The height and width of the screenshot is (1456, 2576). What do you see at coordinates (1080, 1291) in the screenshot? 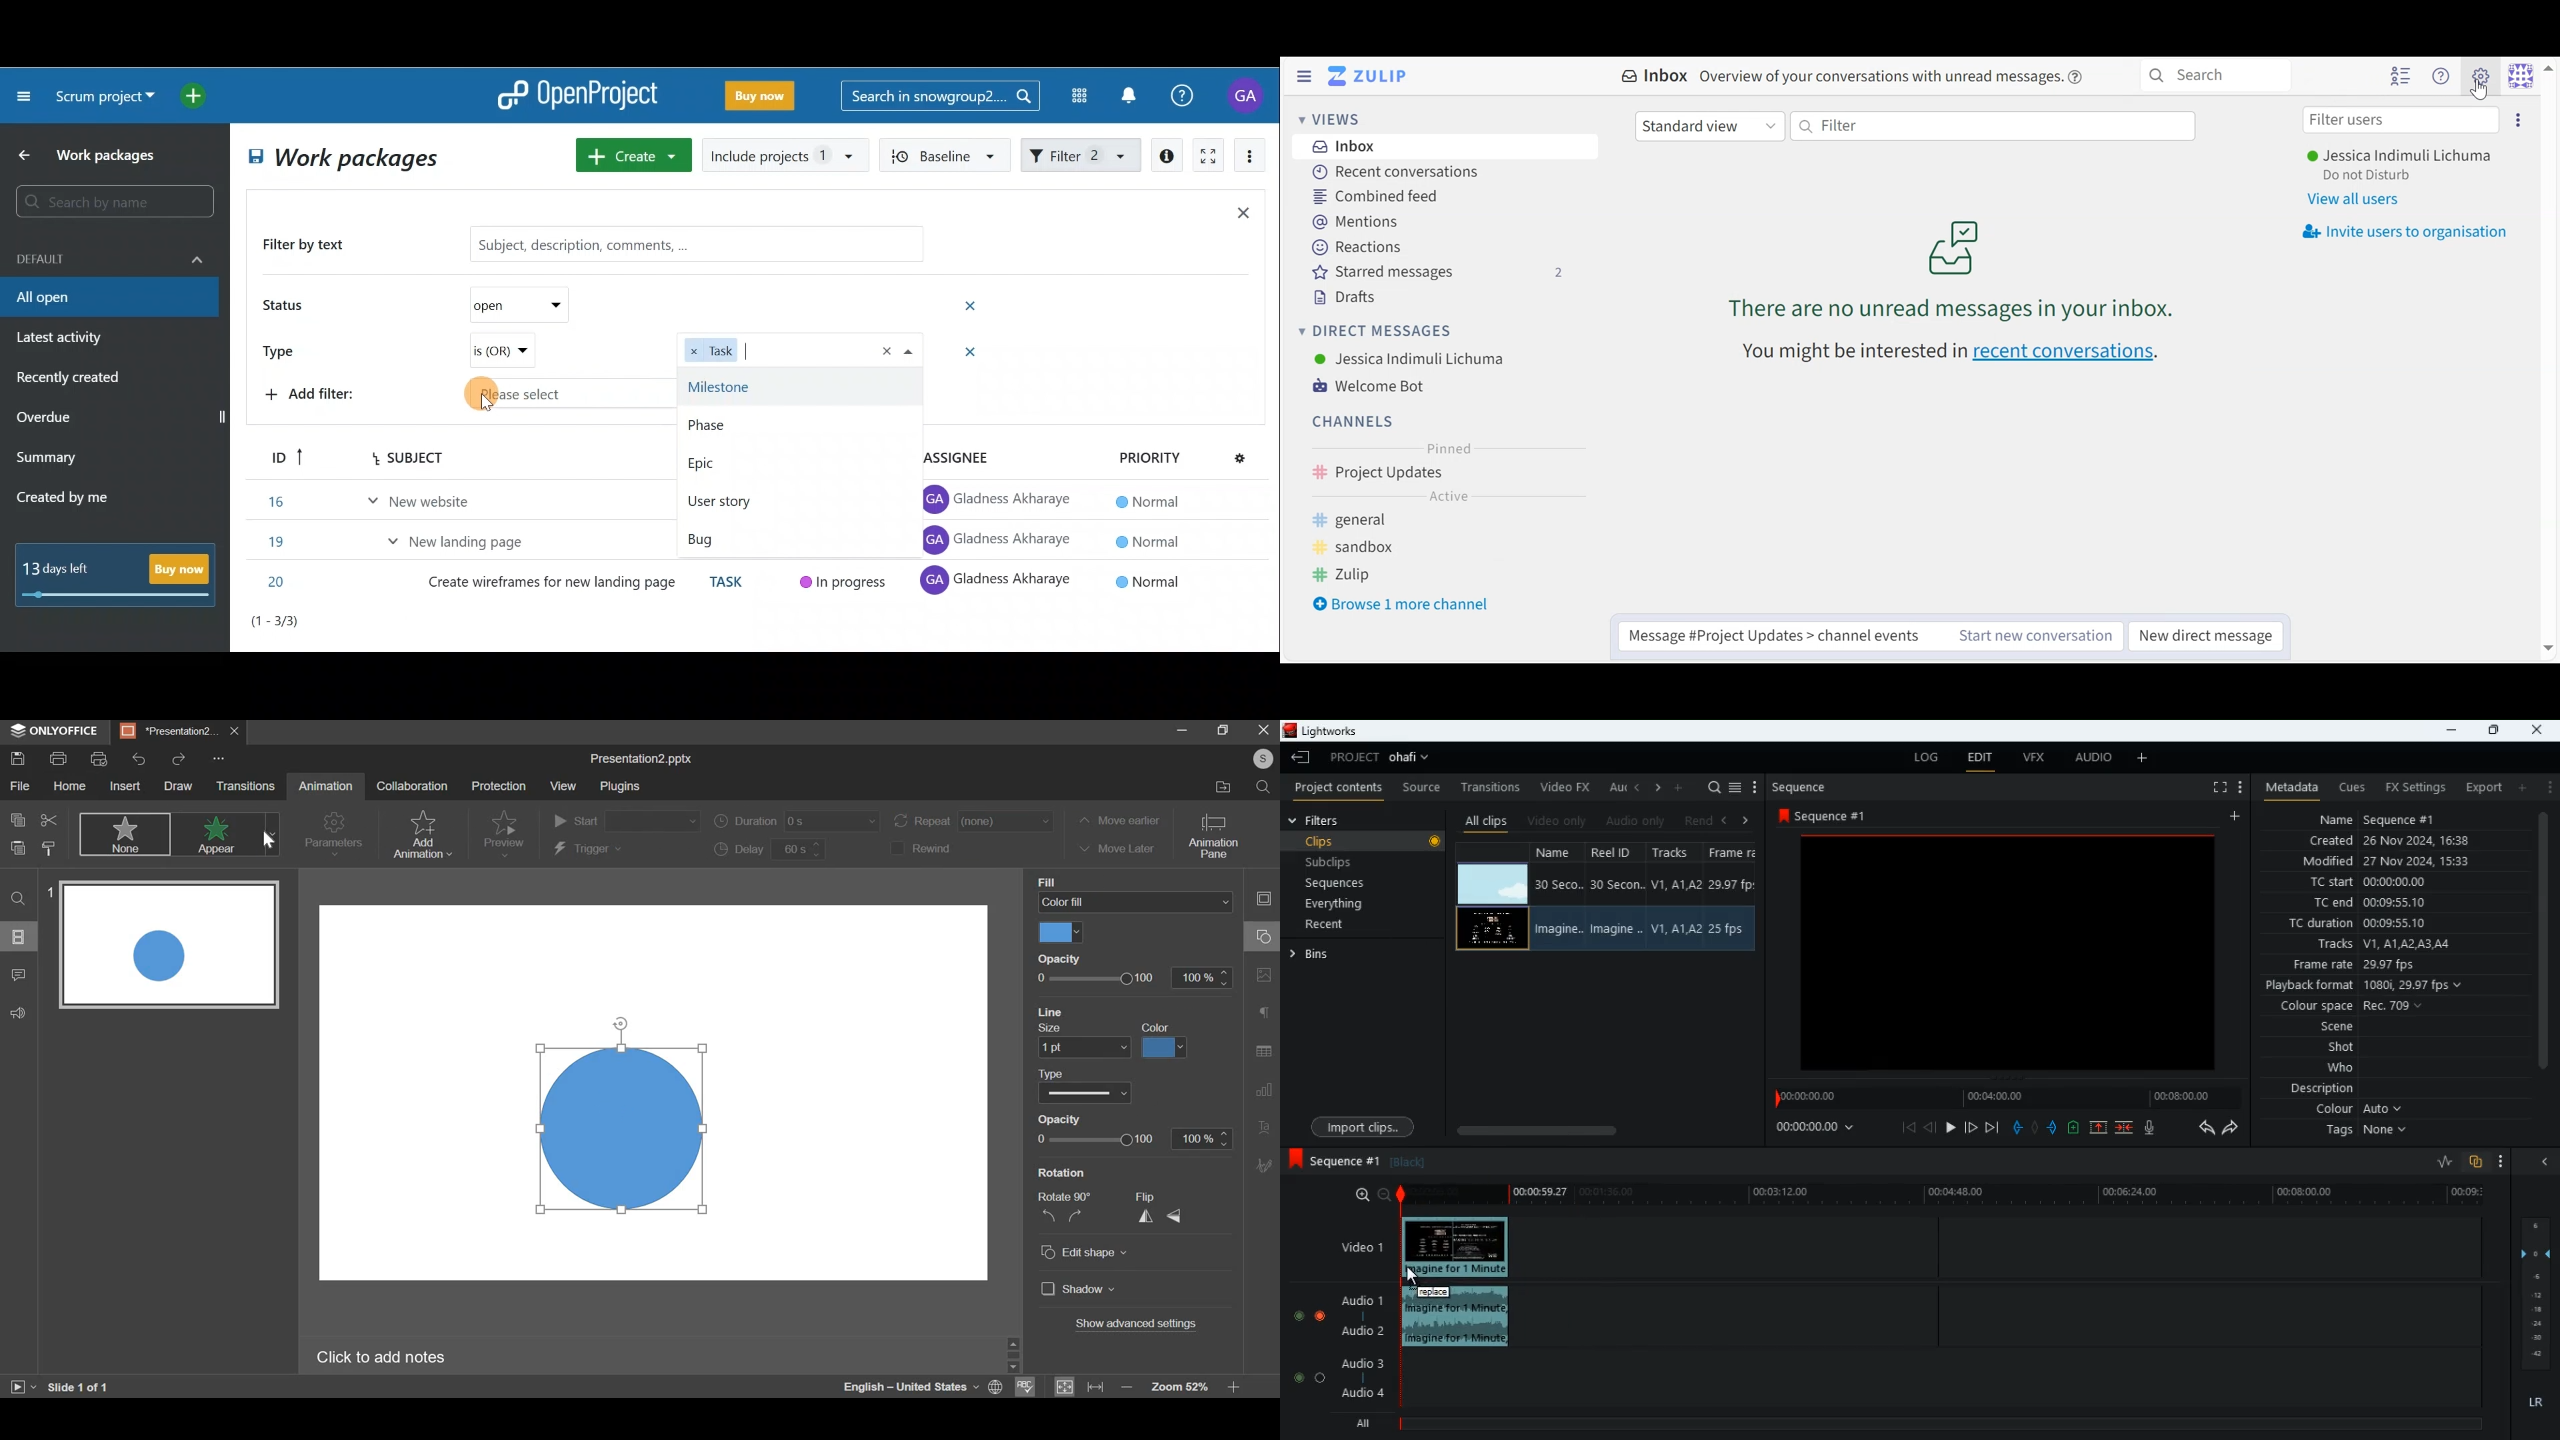
I see `shadow` at bounding box center [1080, 1291].